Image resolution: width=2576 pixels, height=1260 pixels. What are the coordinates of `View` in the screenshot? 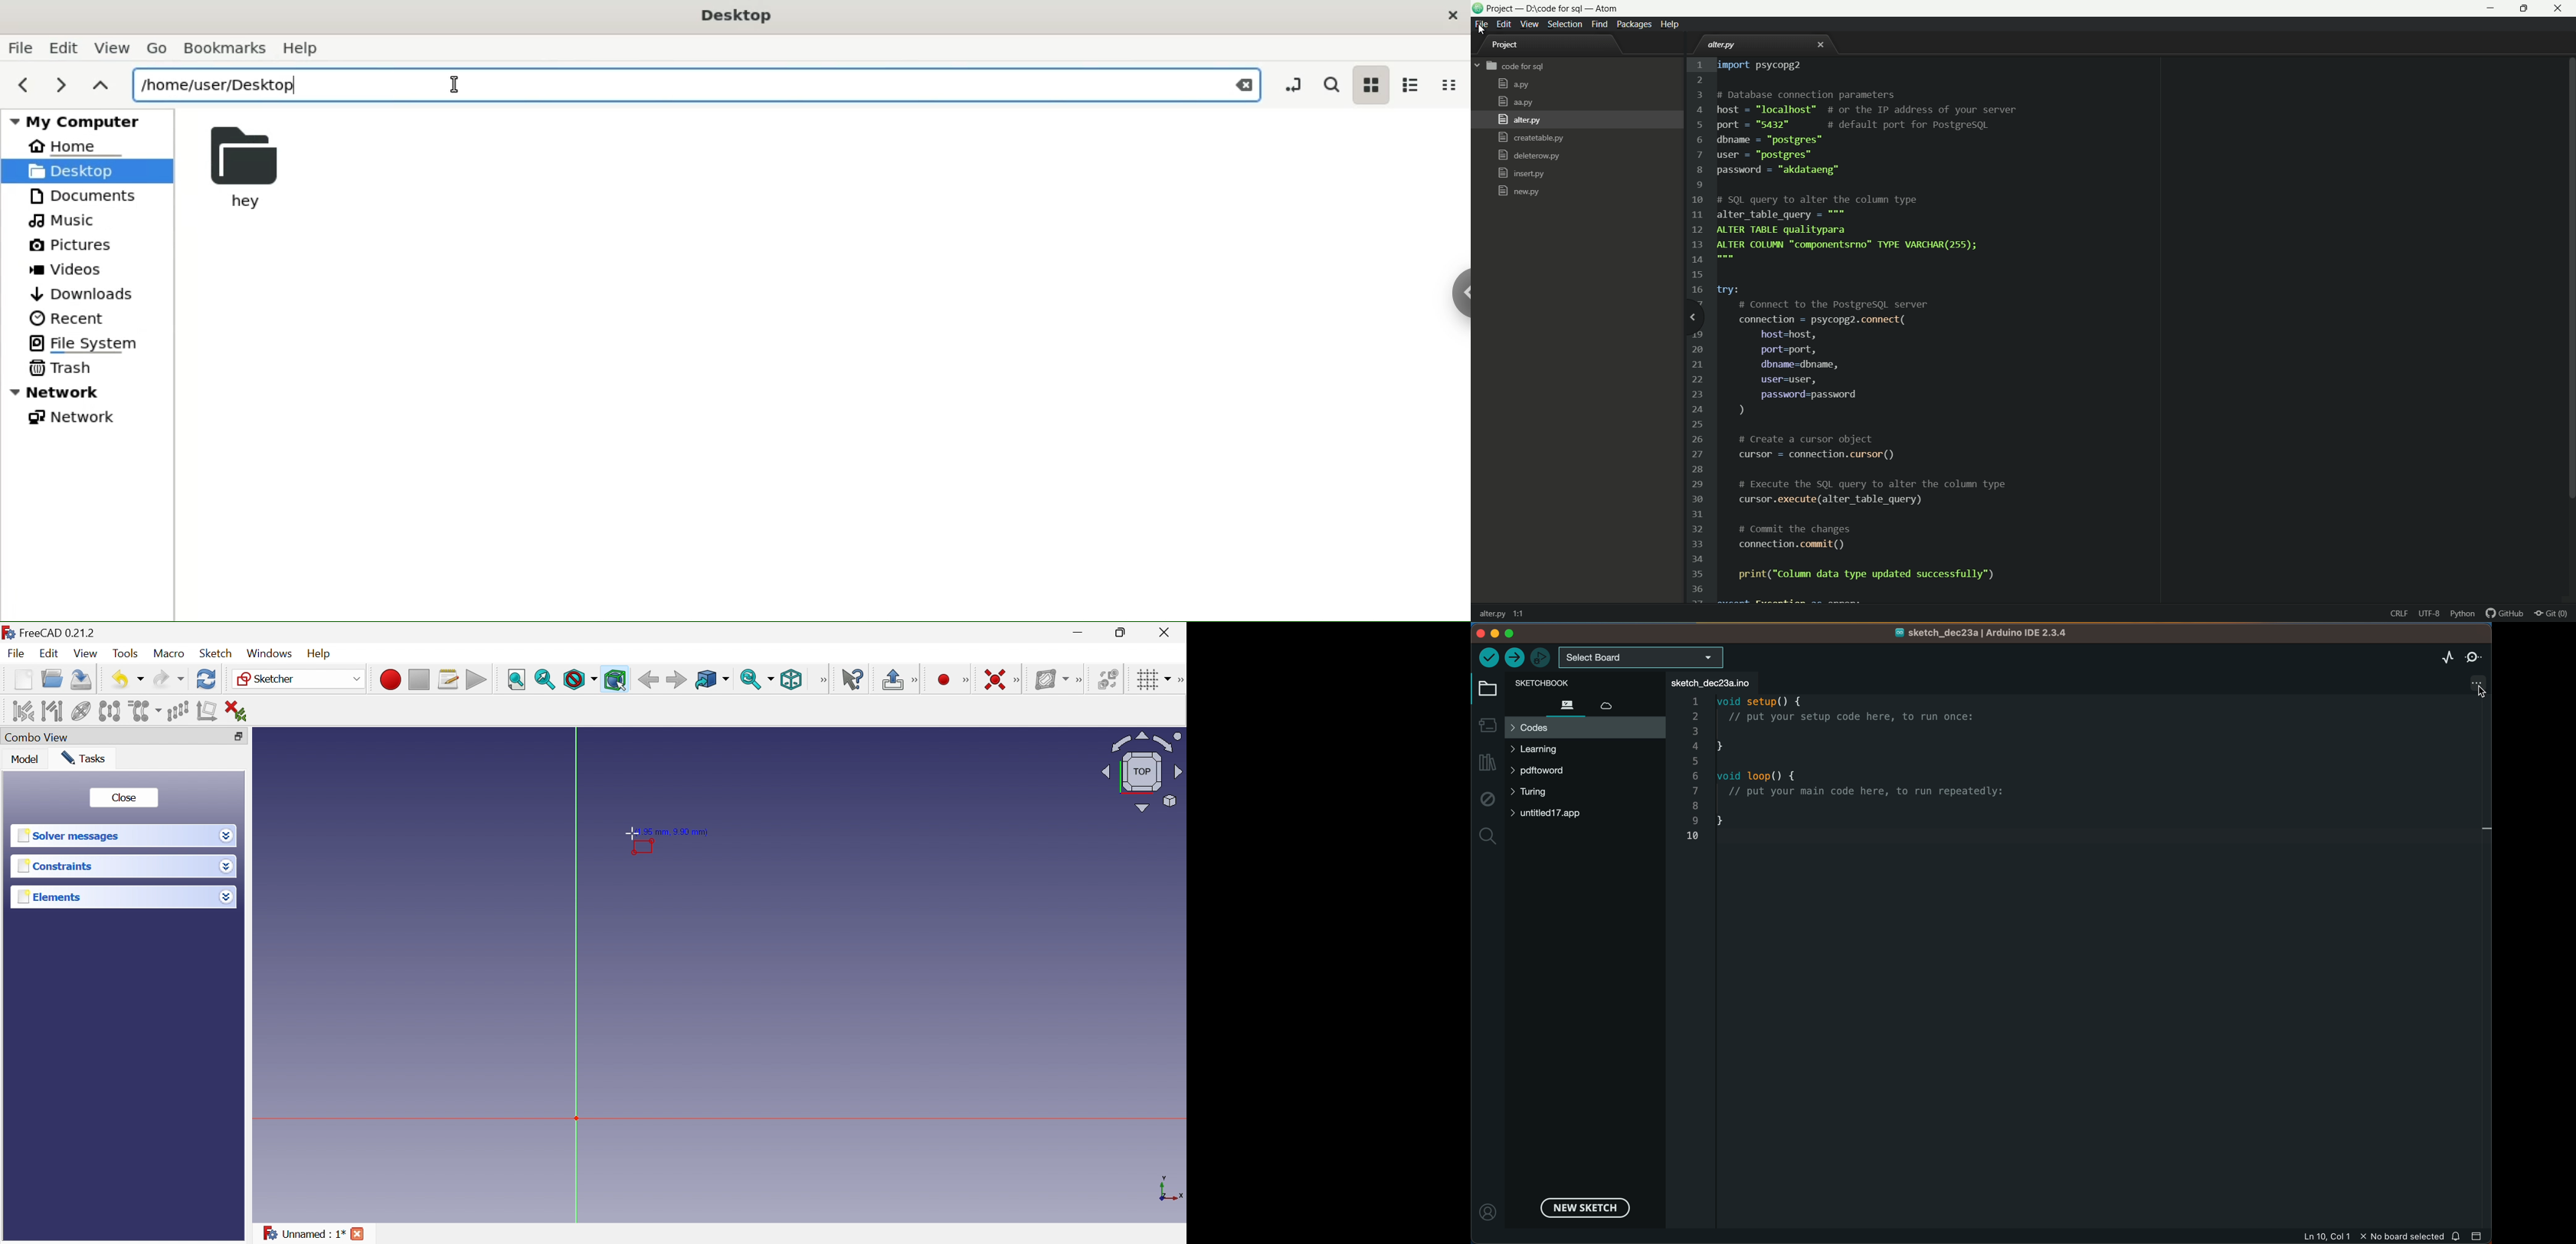 It's located at (85, 654).